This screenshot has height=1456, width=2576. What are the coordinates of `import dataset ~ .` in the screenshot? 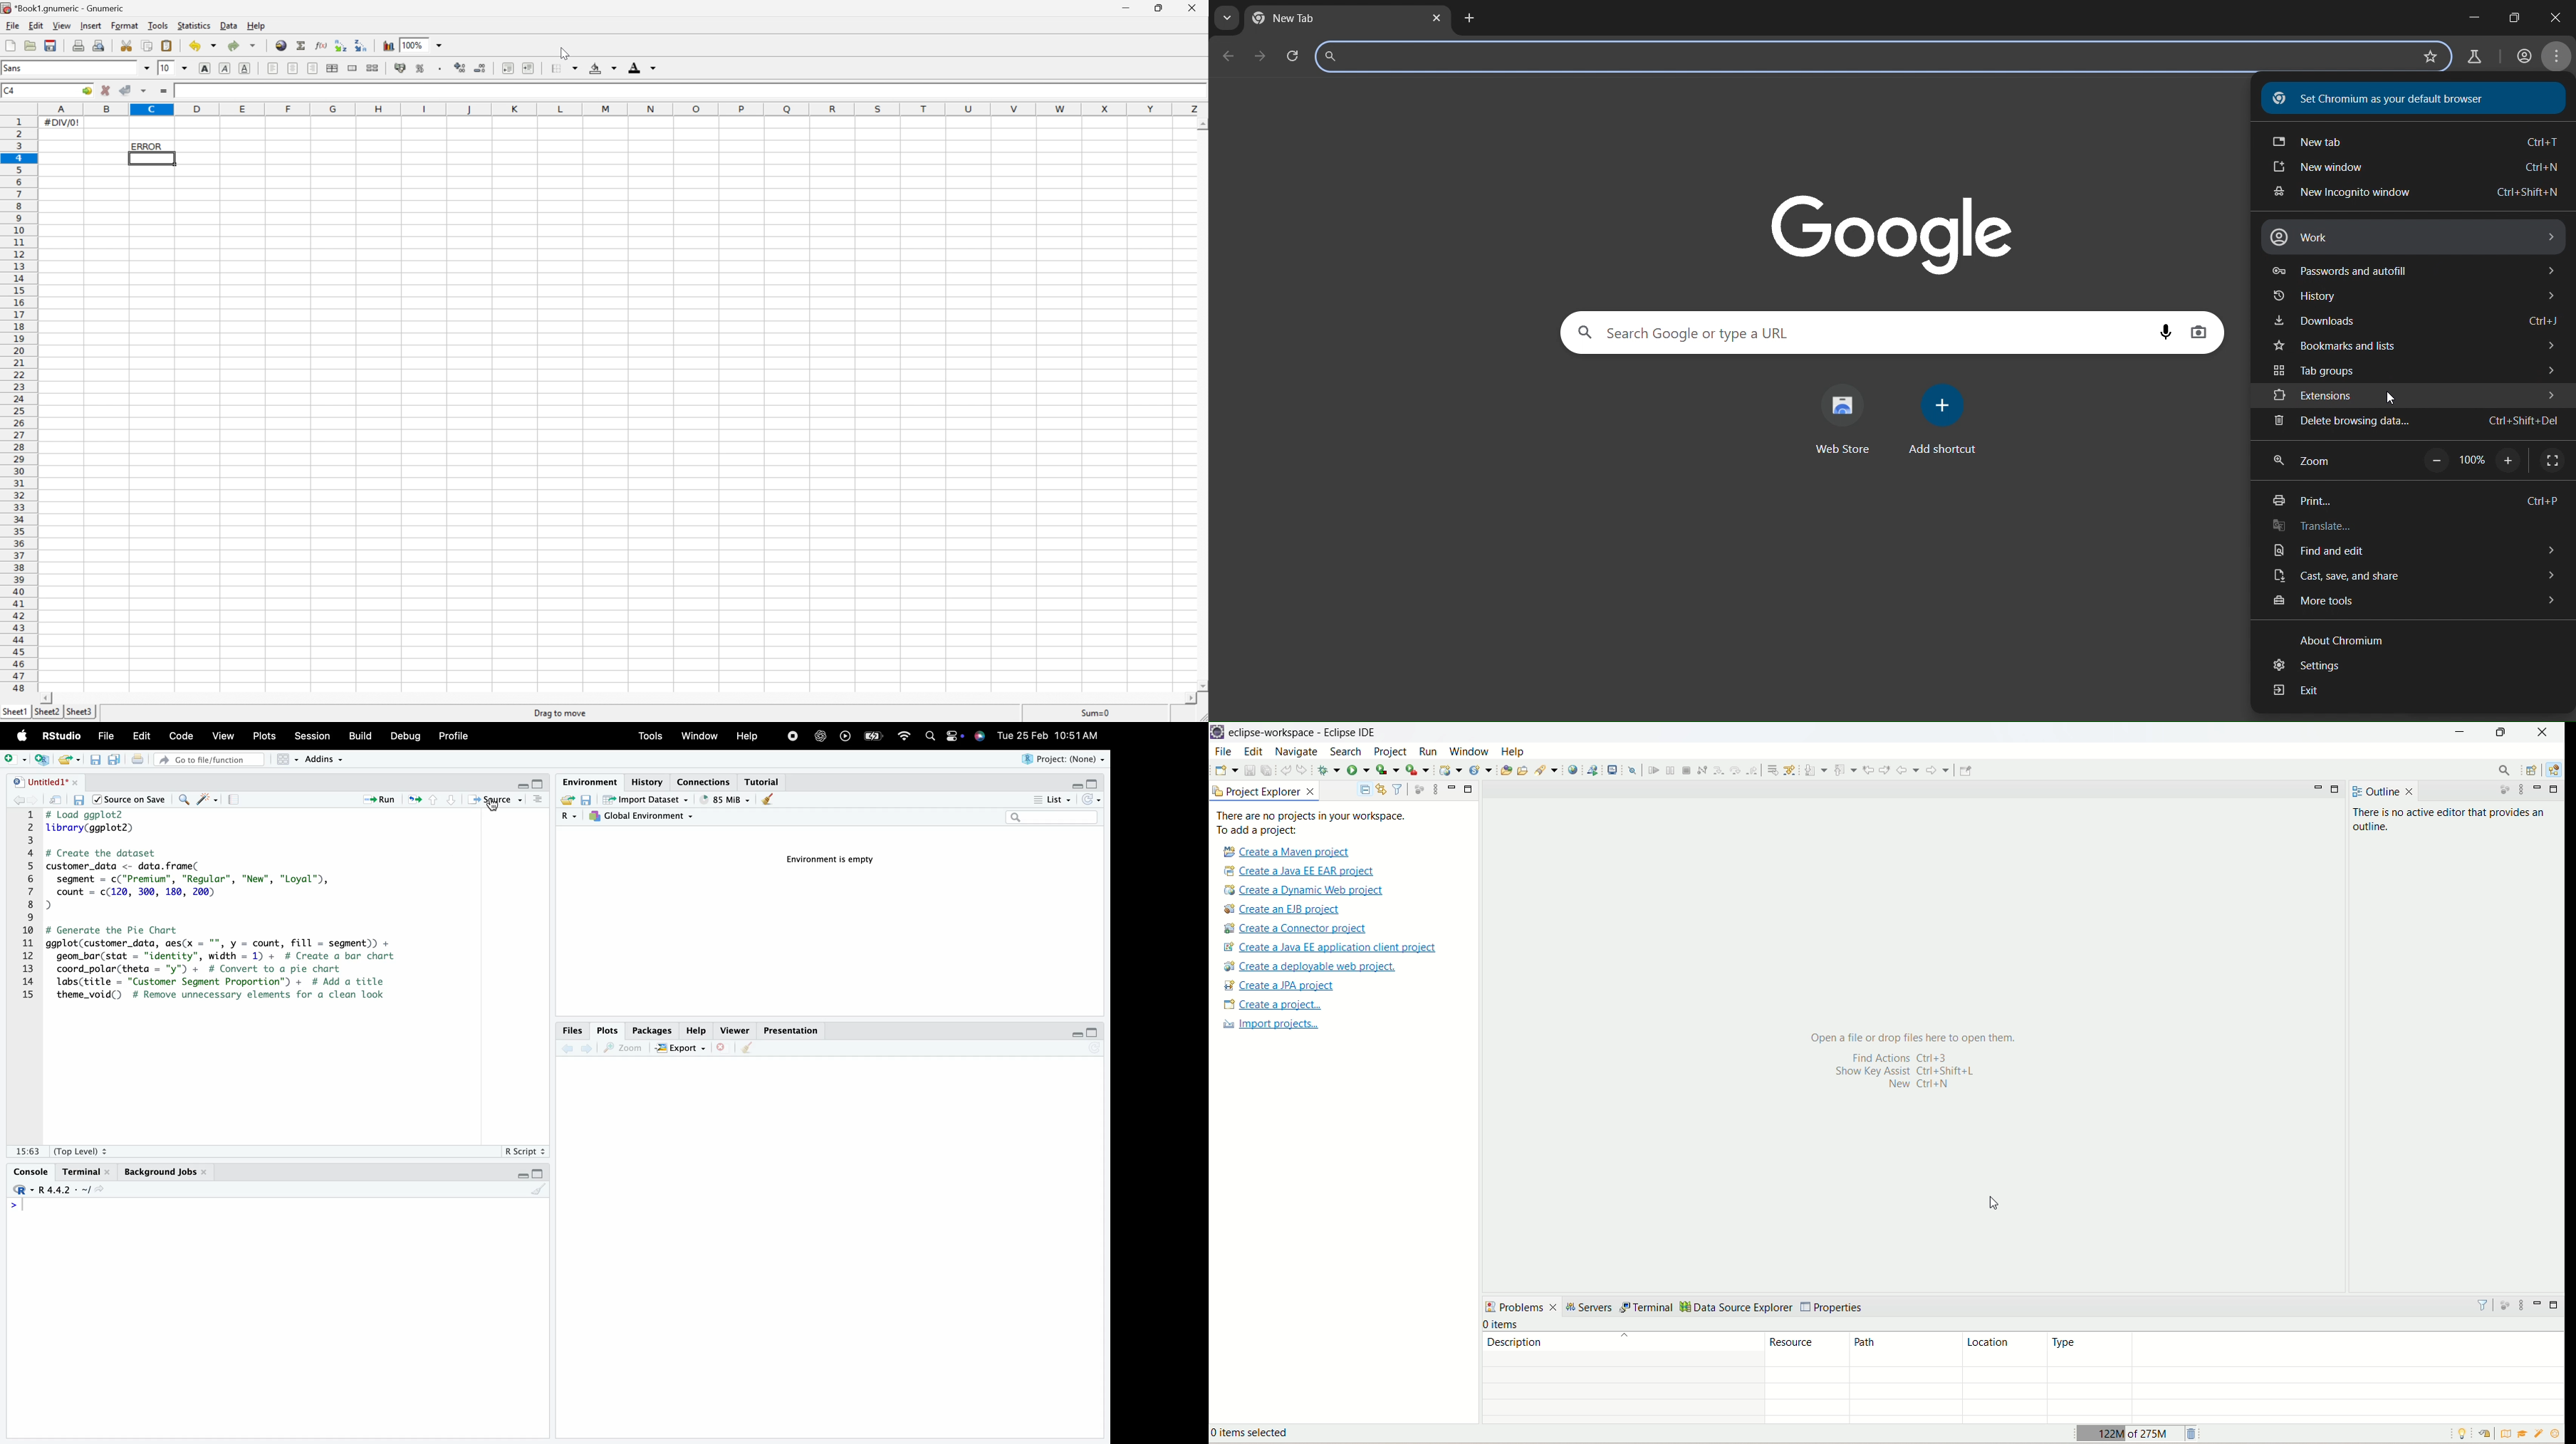 It's located at (649, 799).